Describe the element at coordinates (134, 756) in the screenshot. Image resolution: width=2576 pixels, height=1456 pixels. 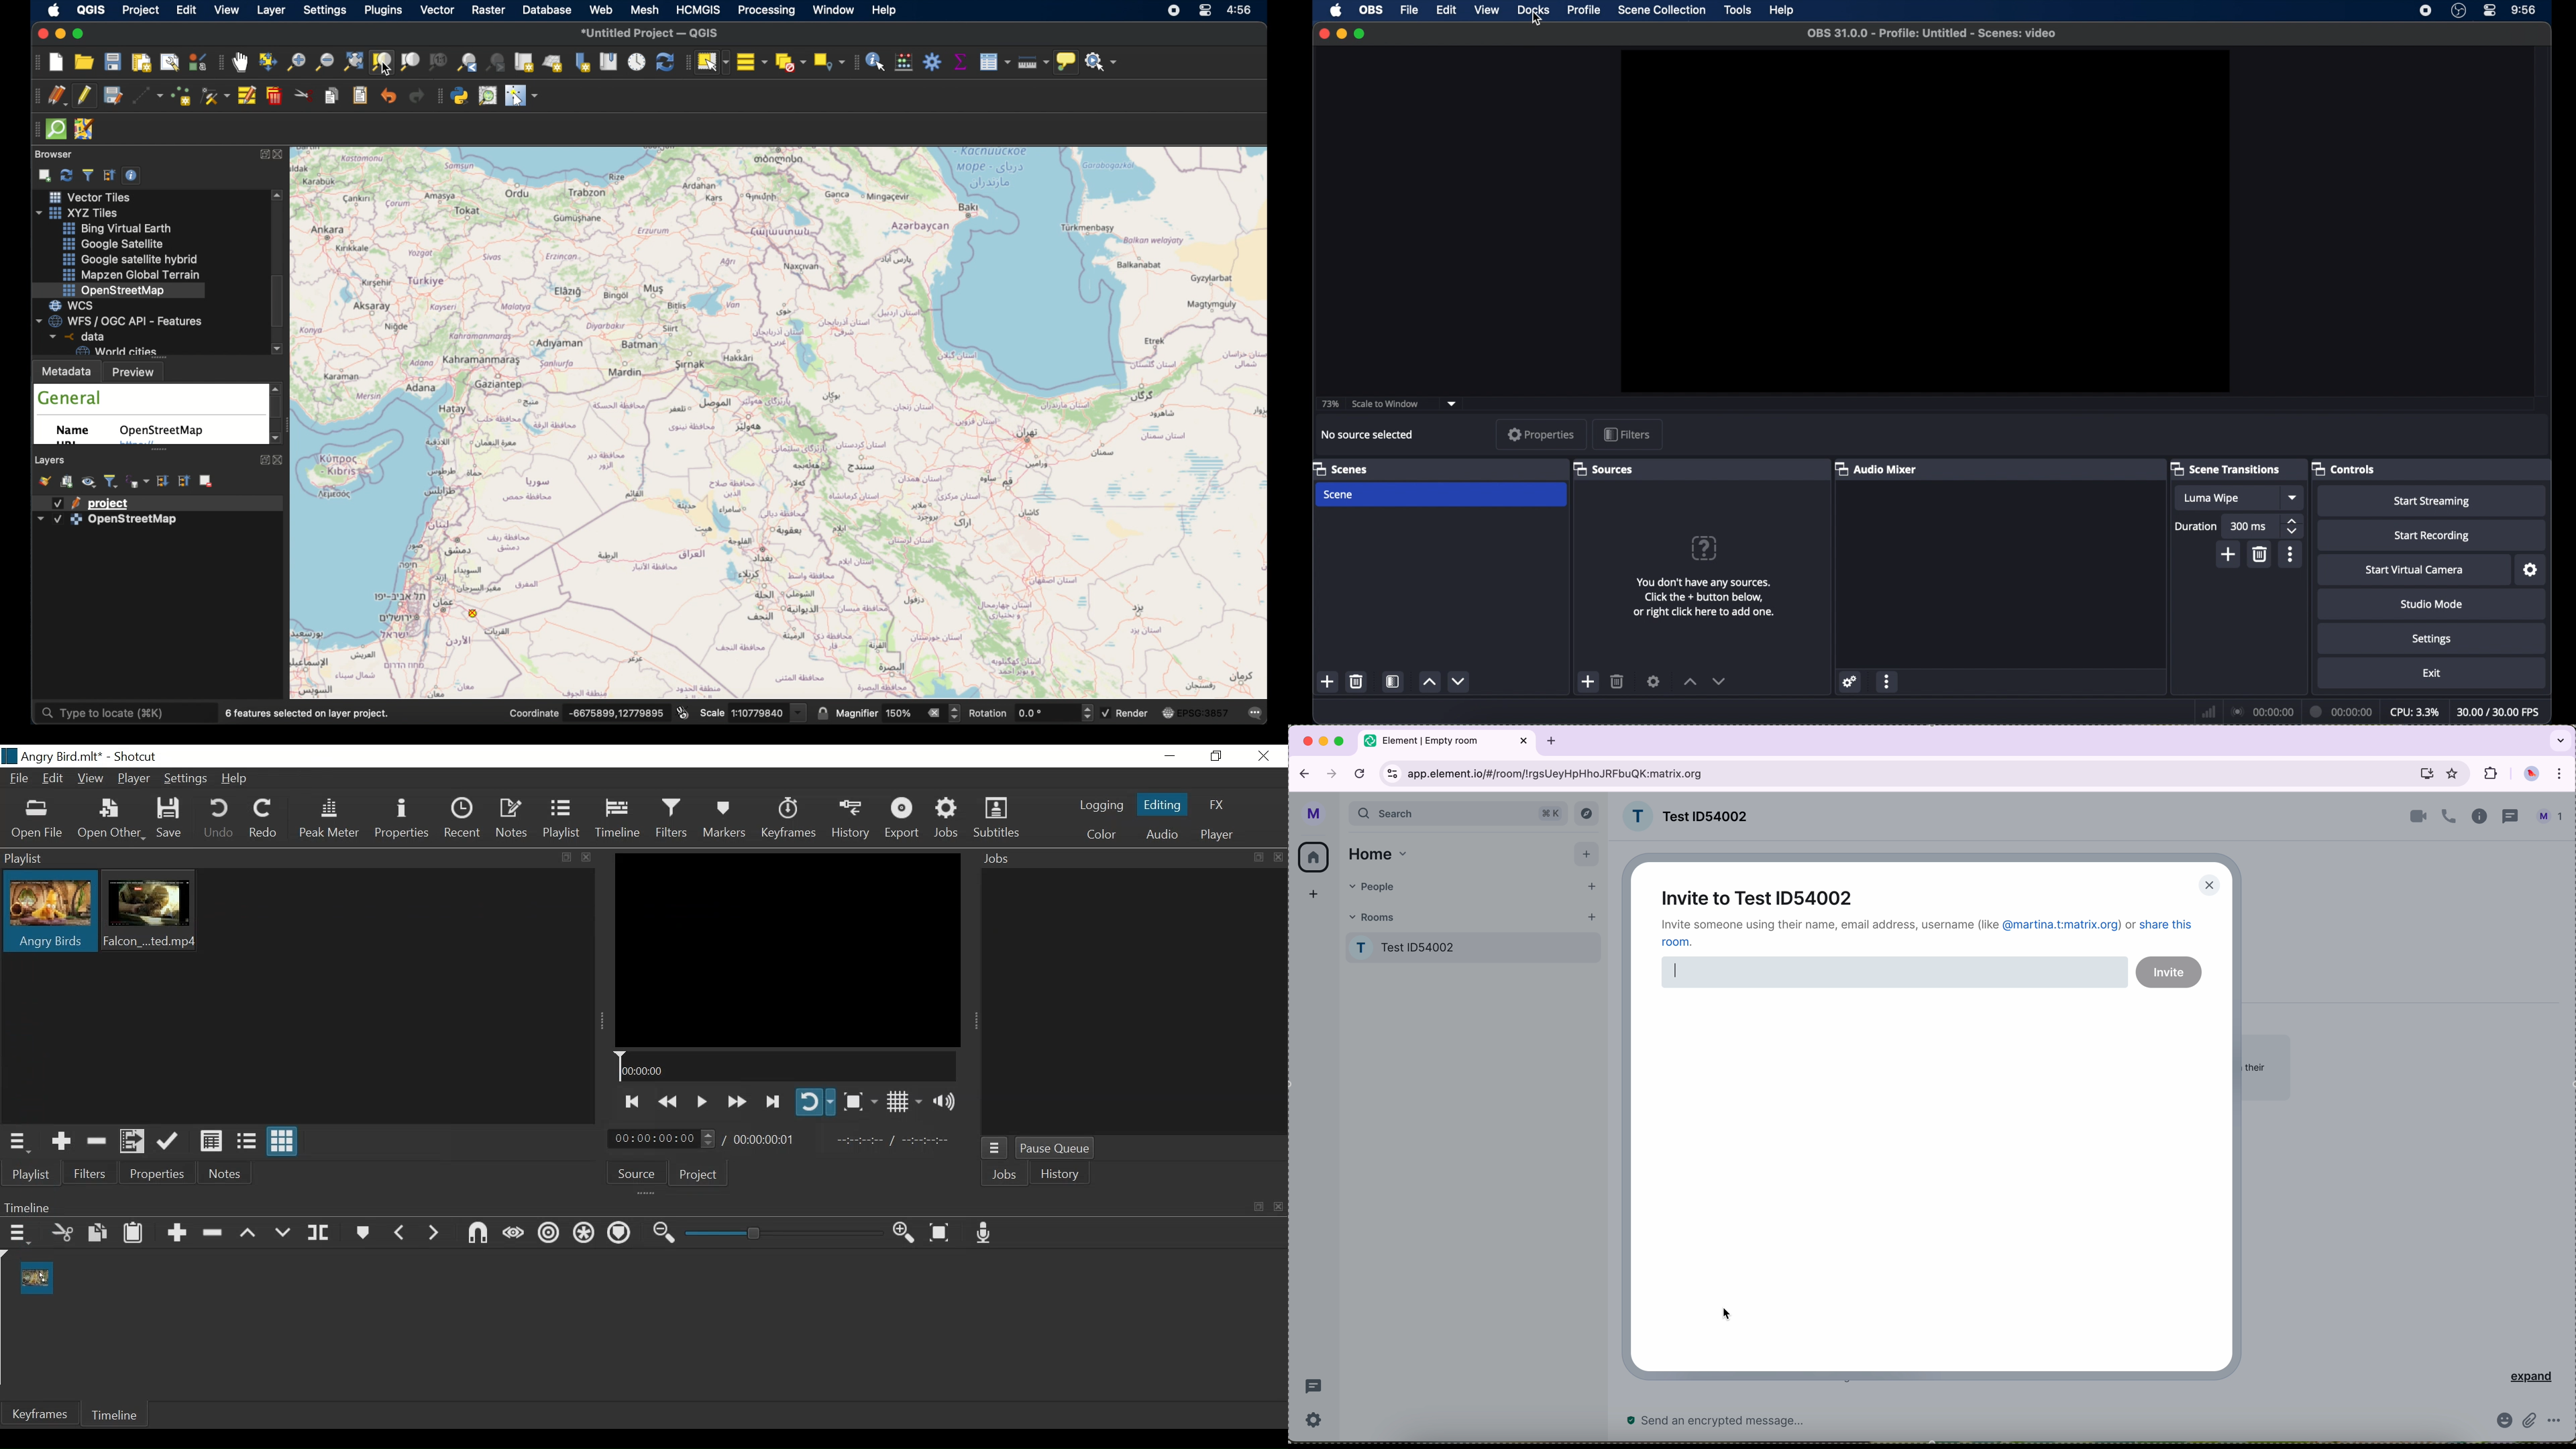
I see `Shotcut` at that location.